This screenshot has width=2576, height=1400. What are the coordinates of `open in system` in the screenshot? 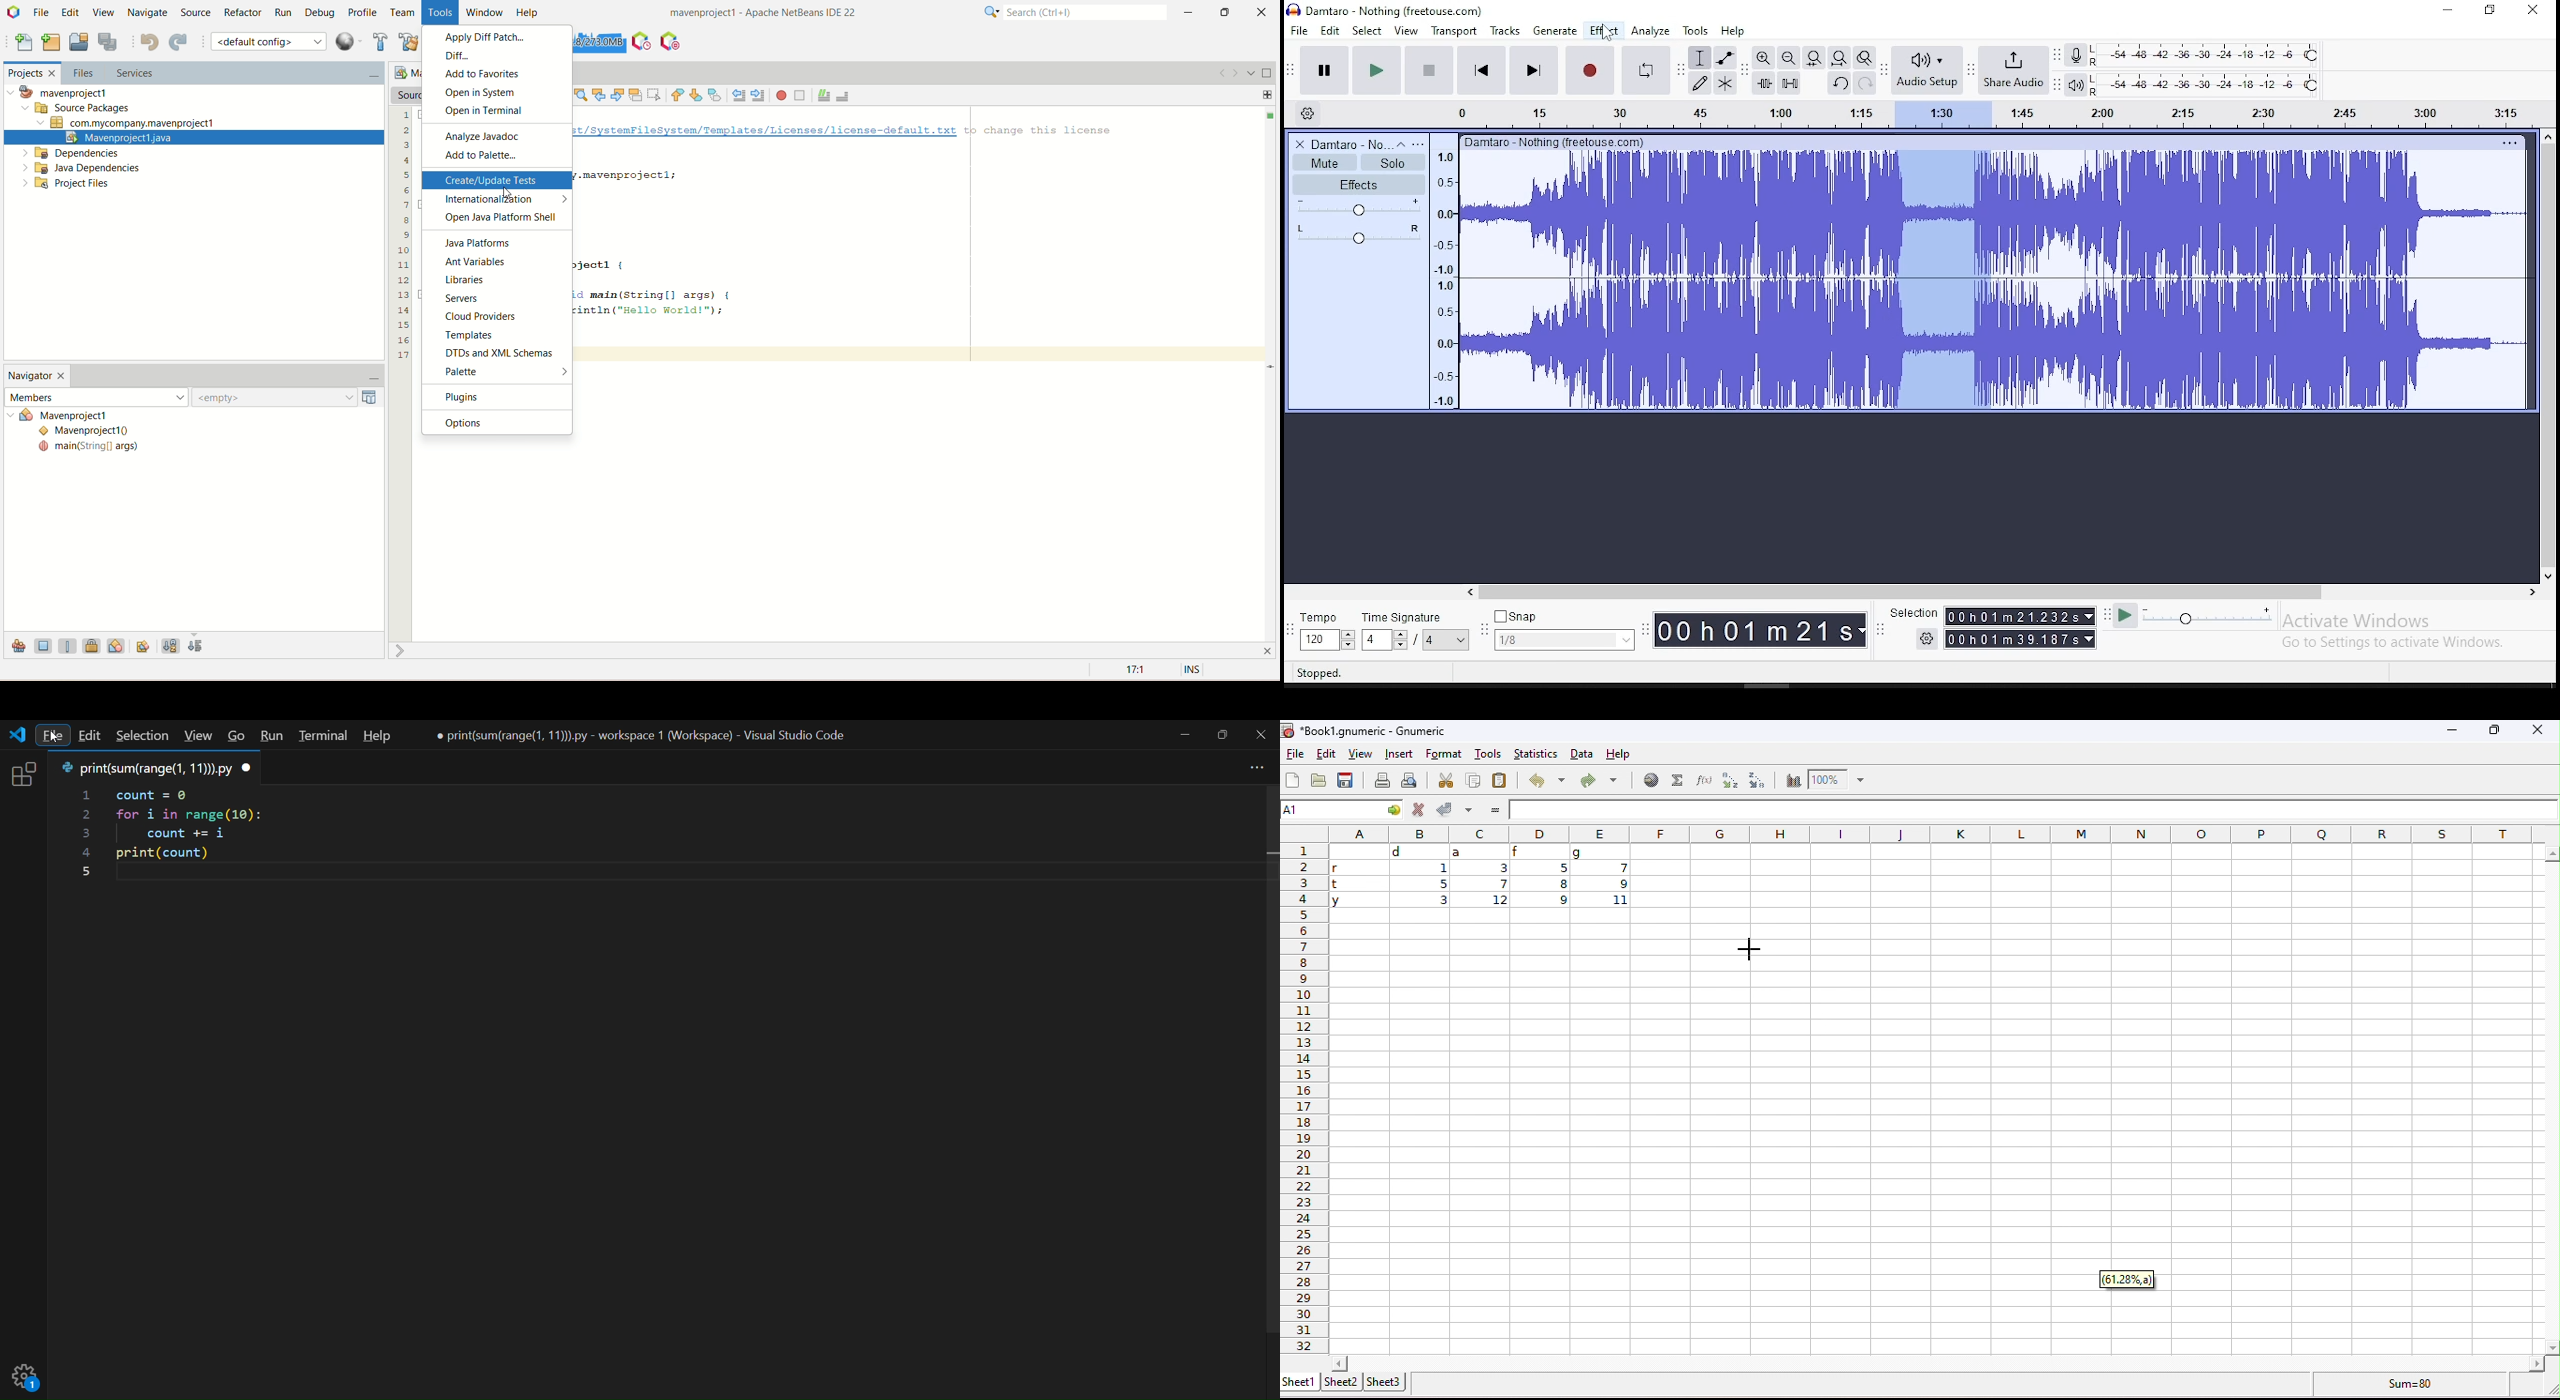 It's located at (495, 93).